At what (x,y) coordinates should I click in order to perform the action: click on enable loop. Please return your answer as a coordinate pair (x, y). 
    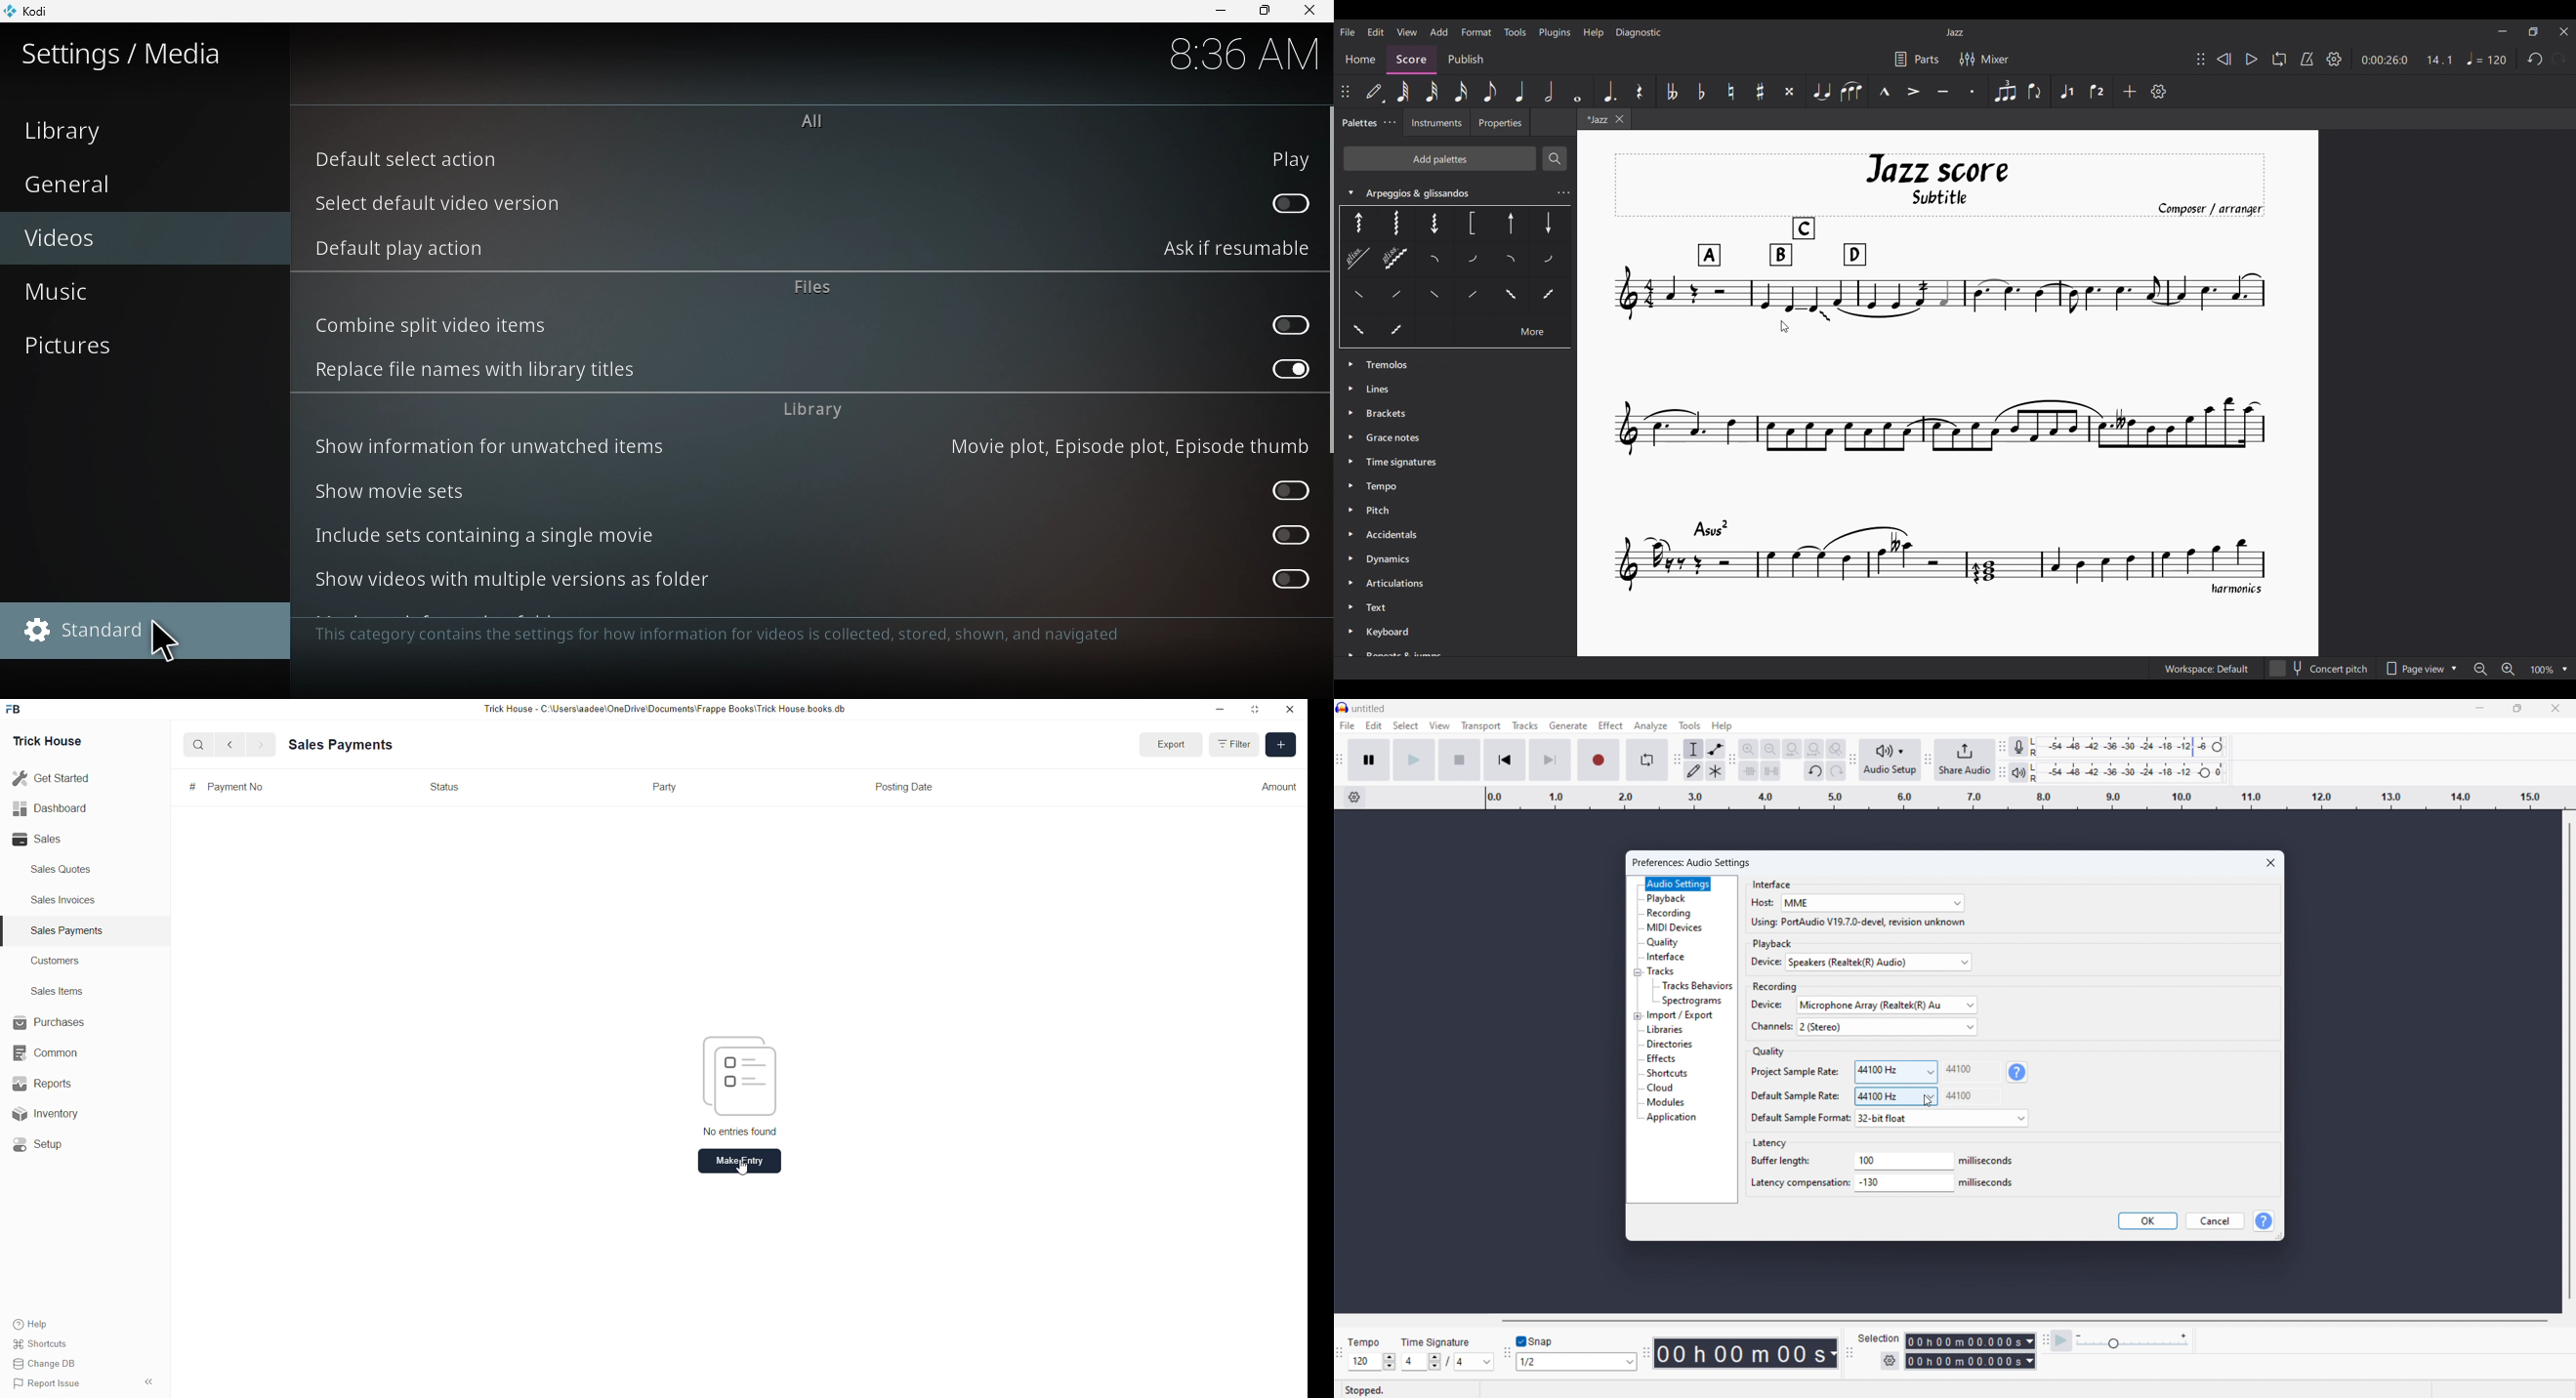
    Looking at the image, I should click on (1648, 759).